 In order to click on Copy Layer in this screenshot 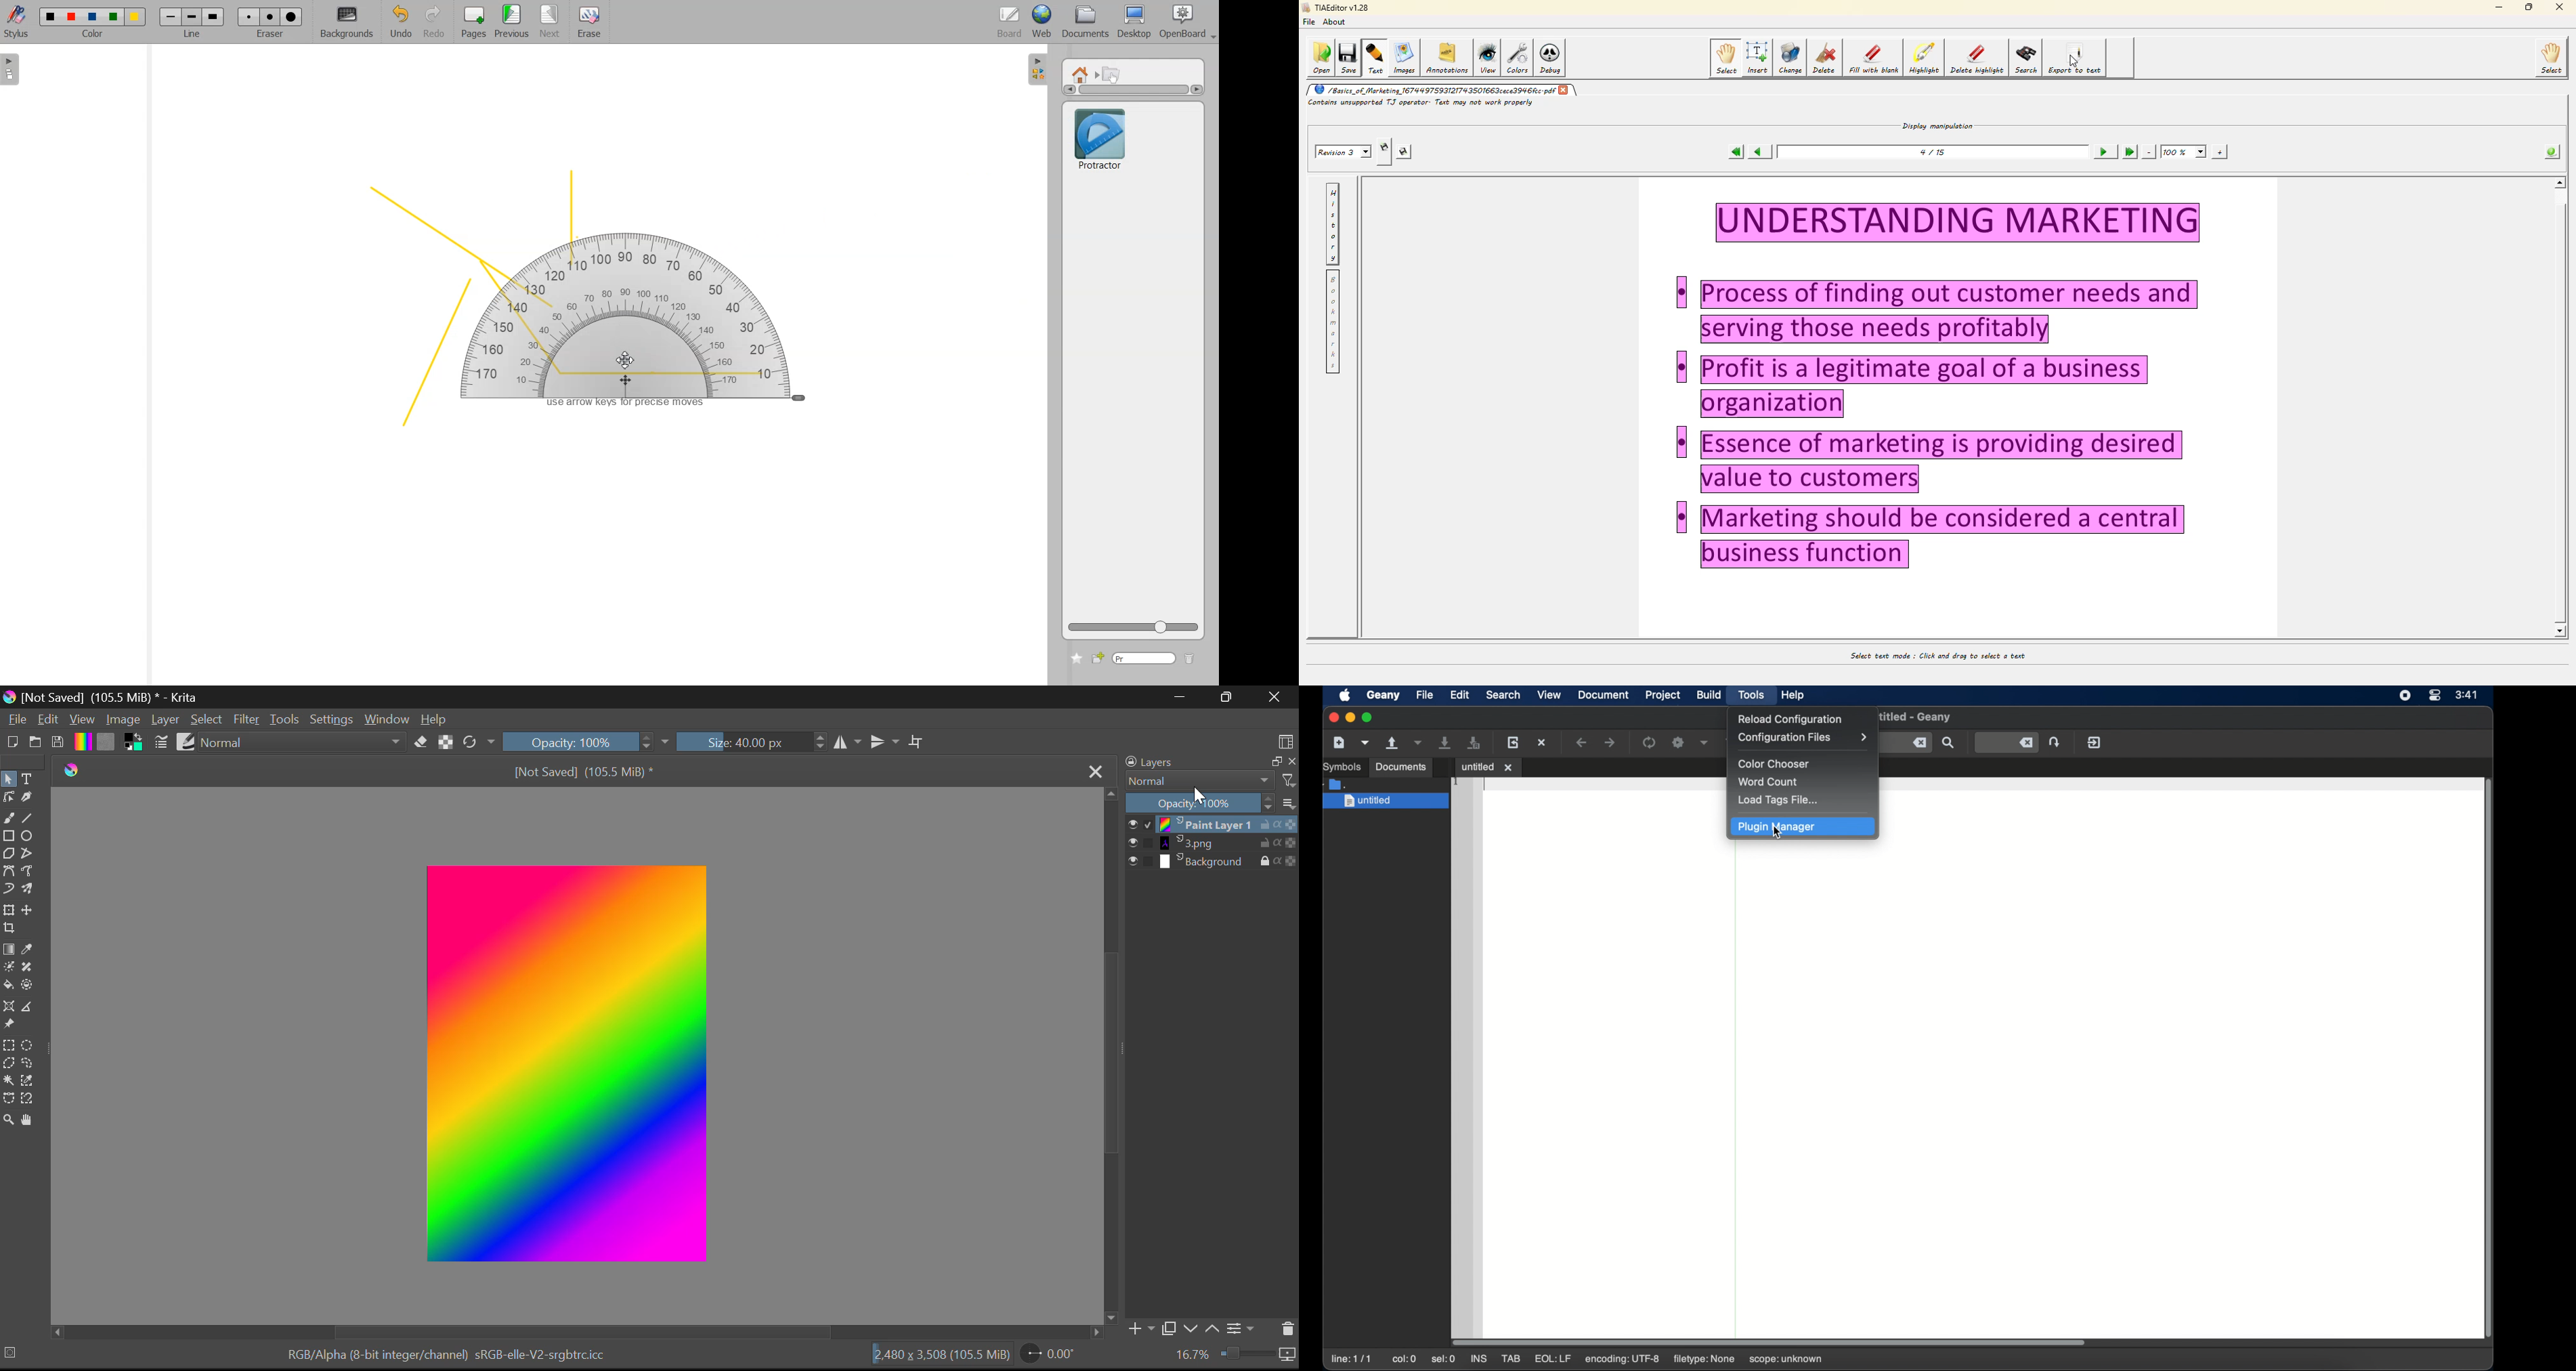, I will do `click(1272, 762)`.